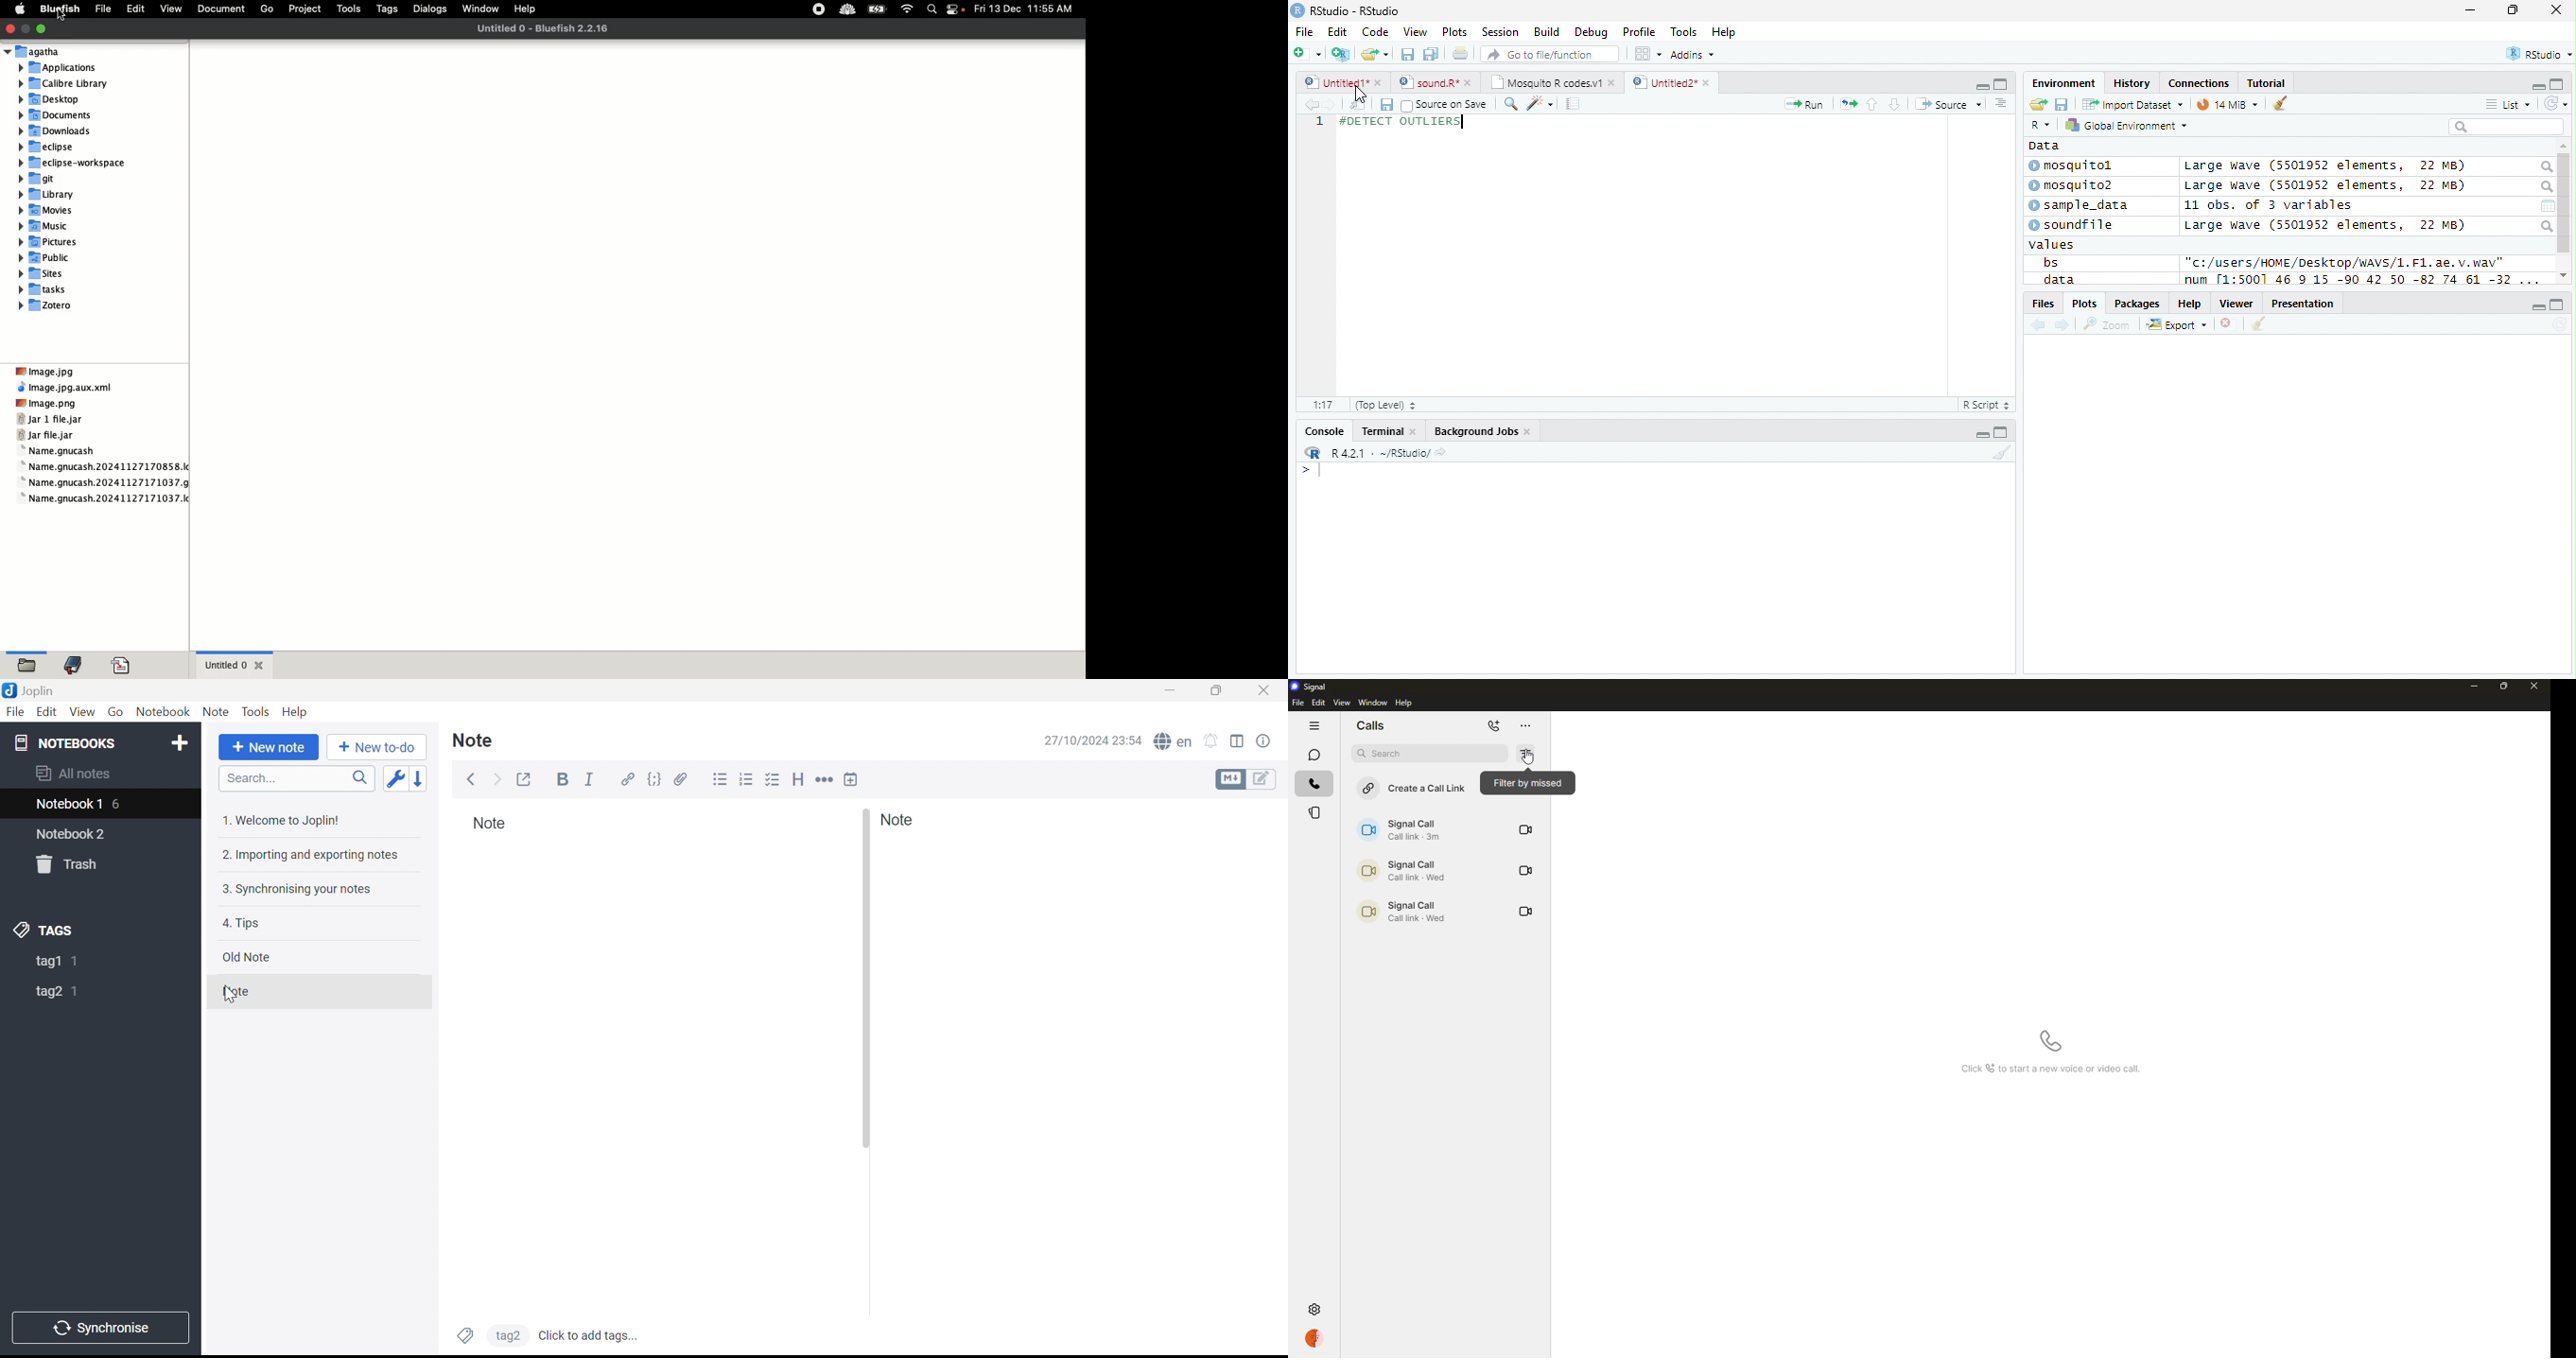  What do you see at coordinates (1540, 104) in the screenshot?
I see `code tools` at bounding box center [1540, 104].